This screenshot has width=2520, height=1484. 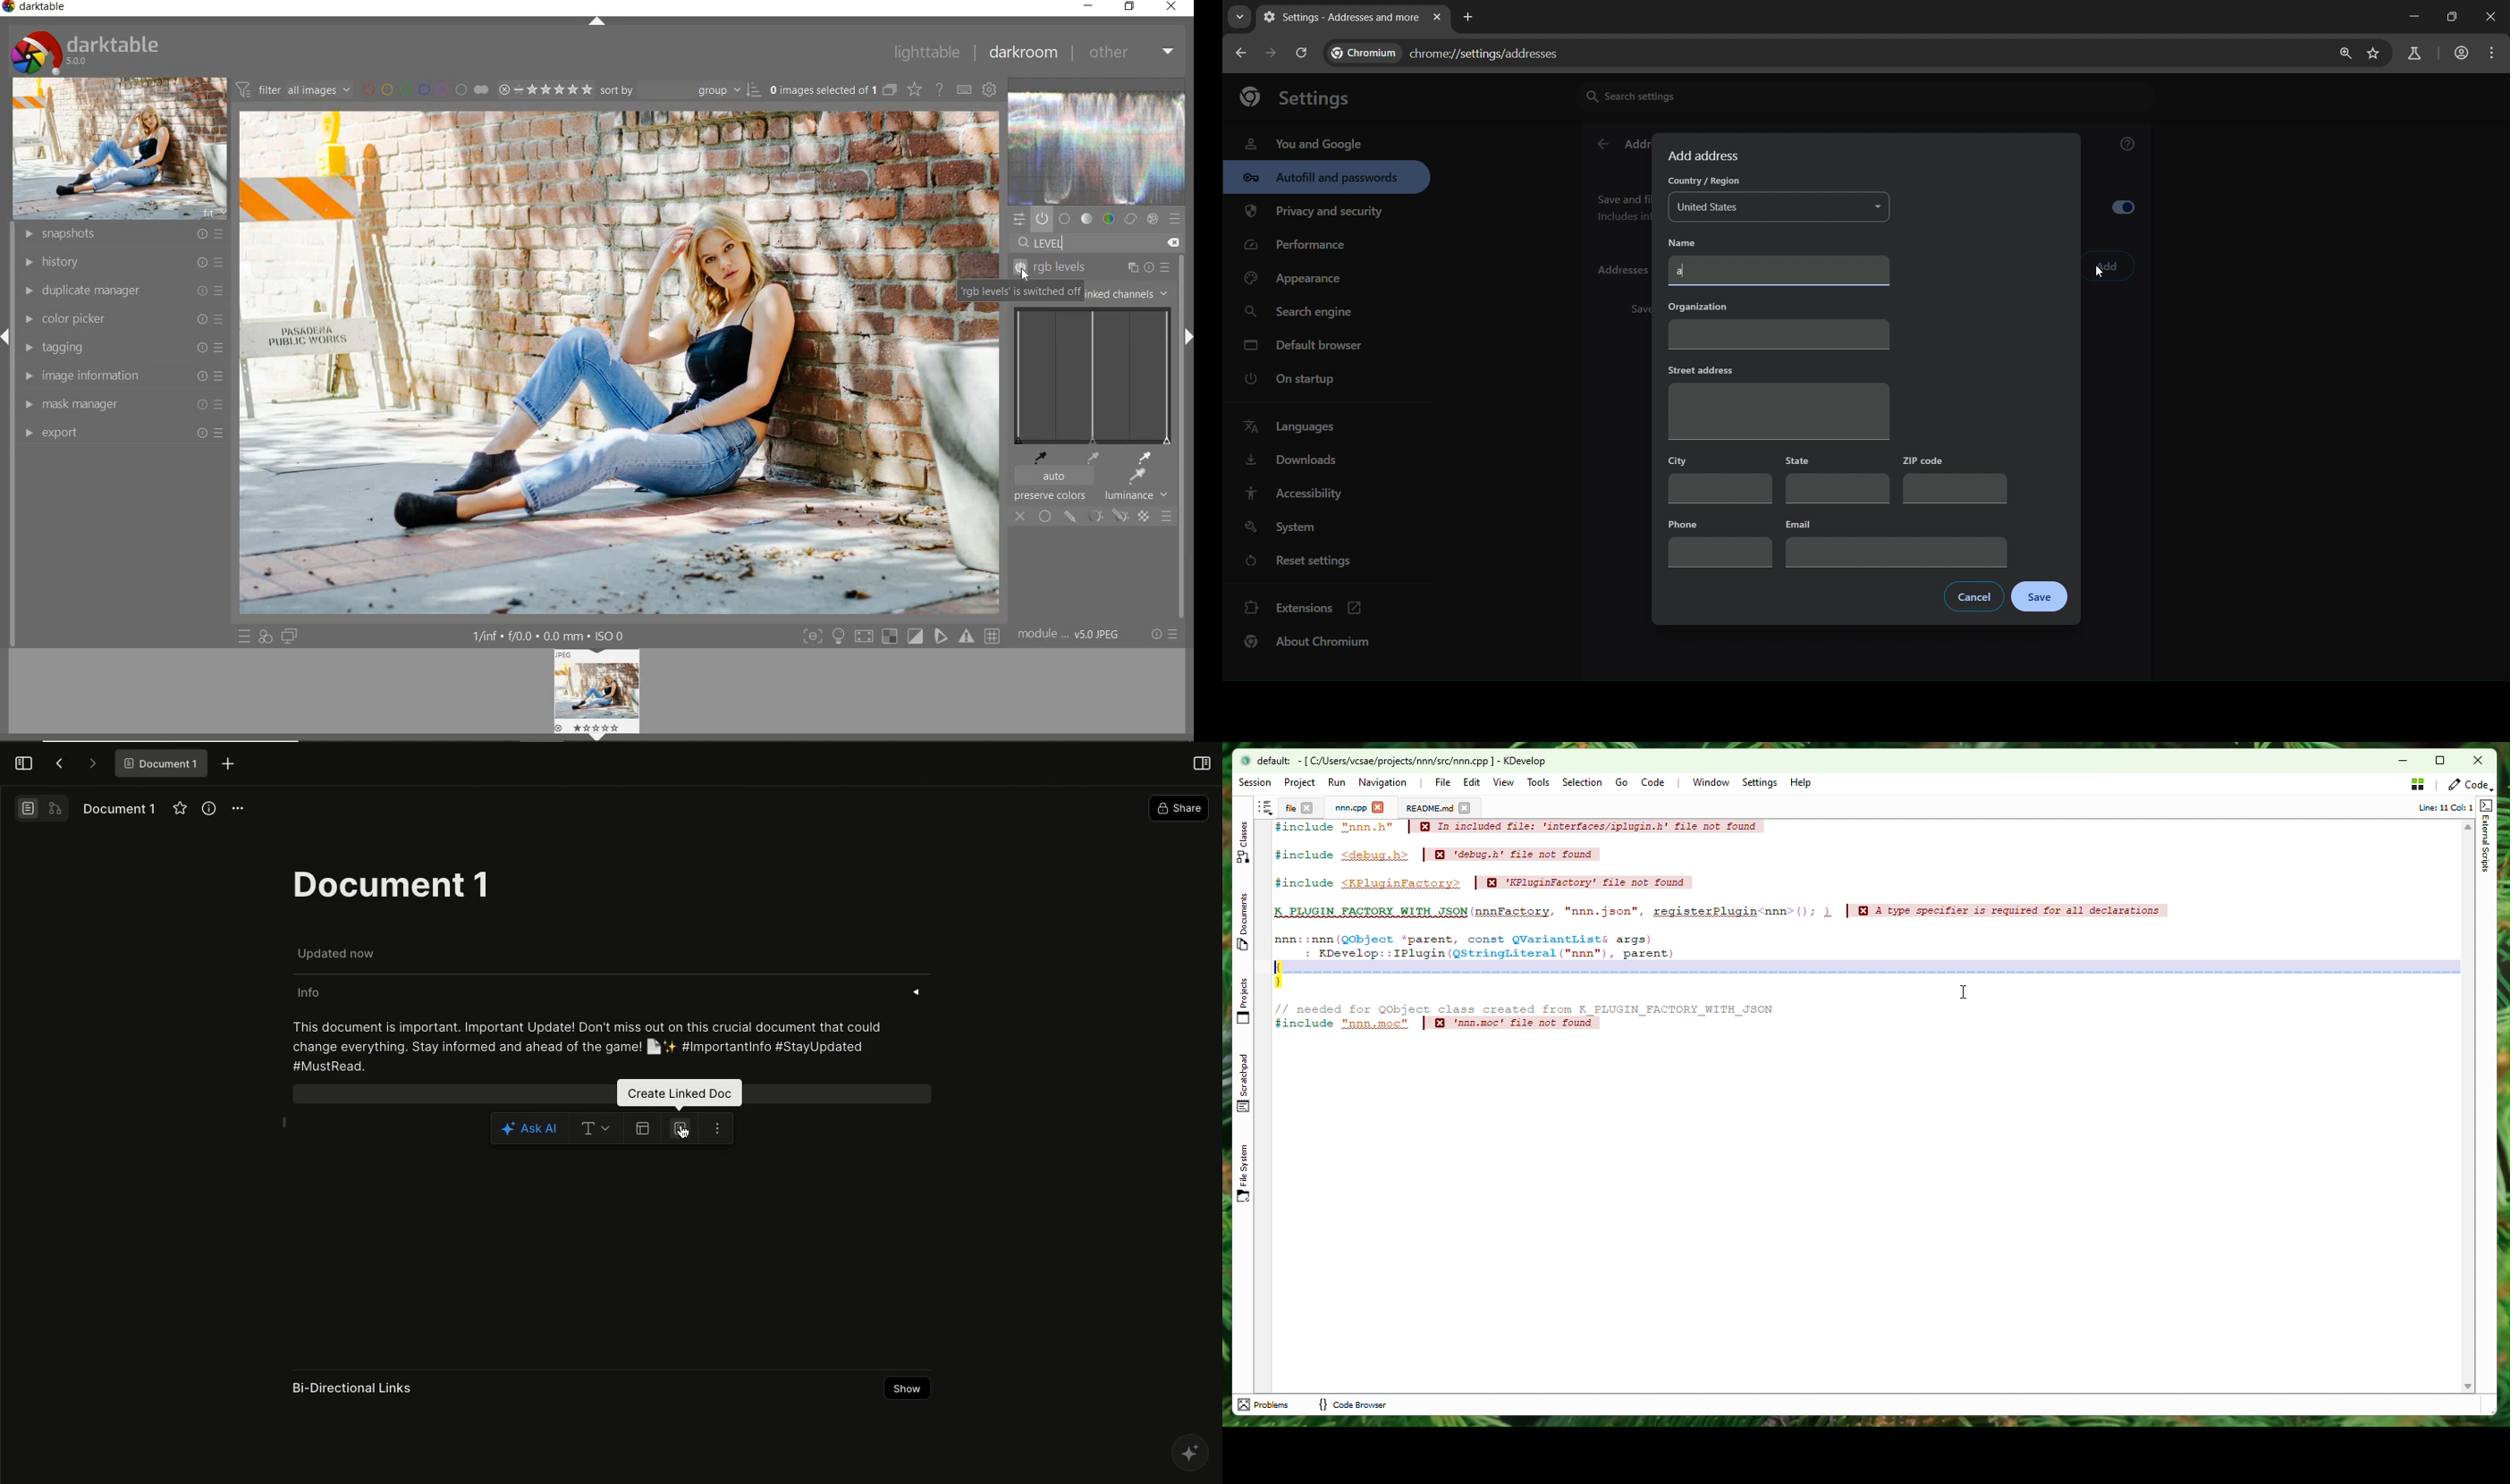 I want to click on snapshots, so click(x=122, y=235).